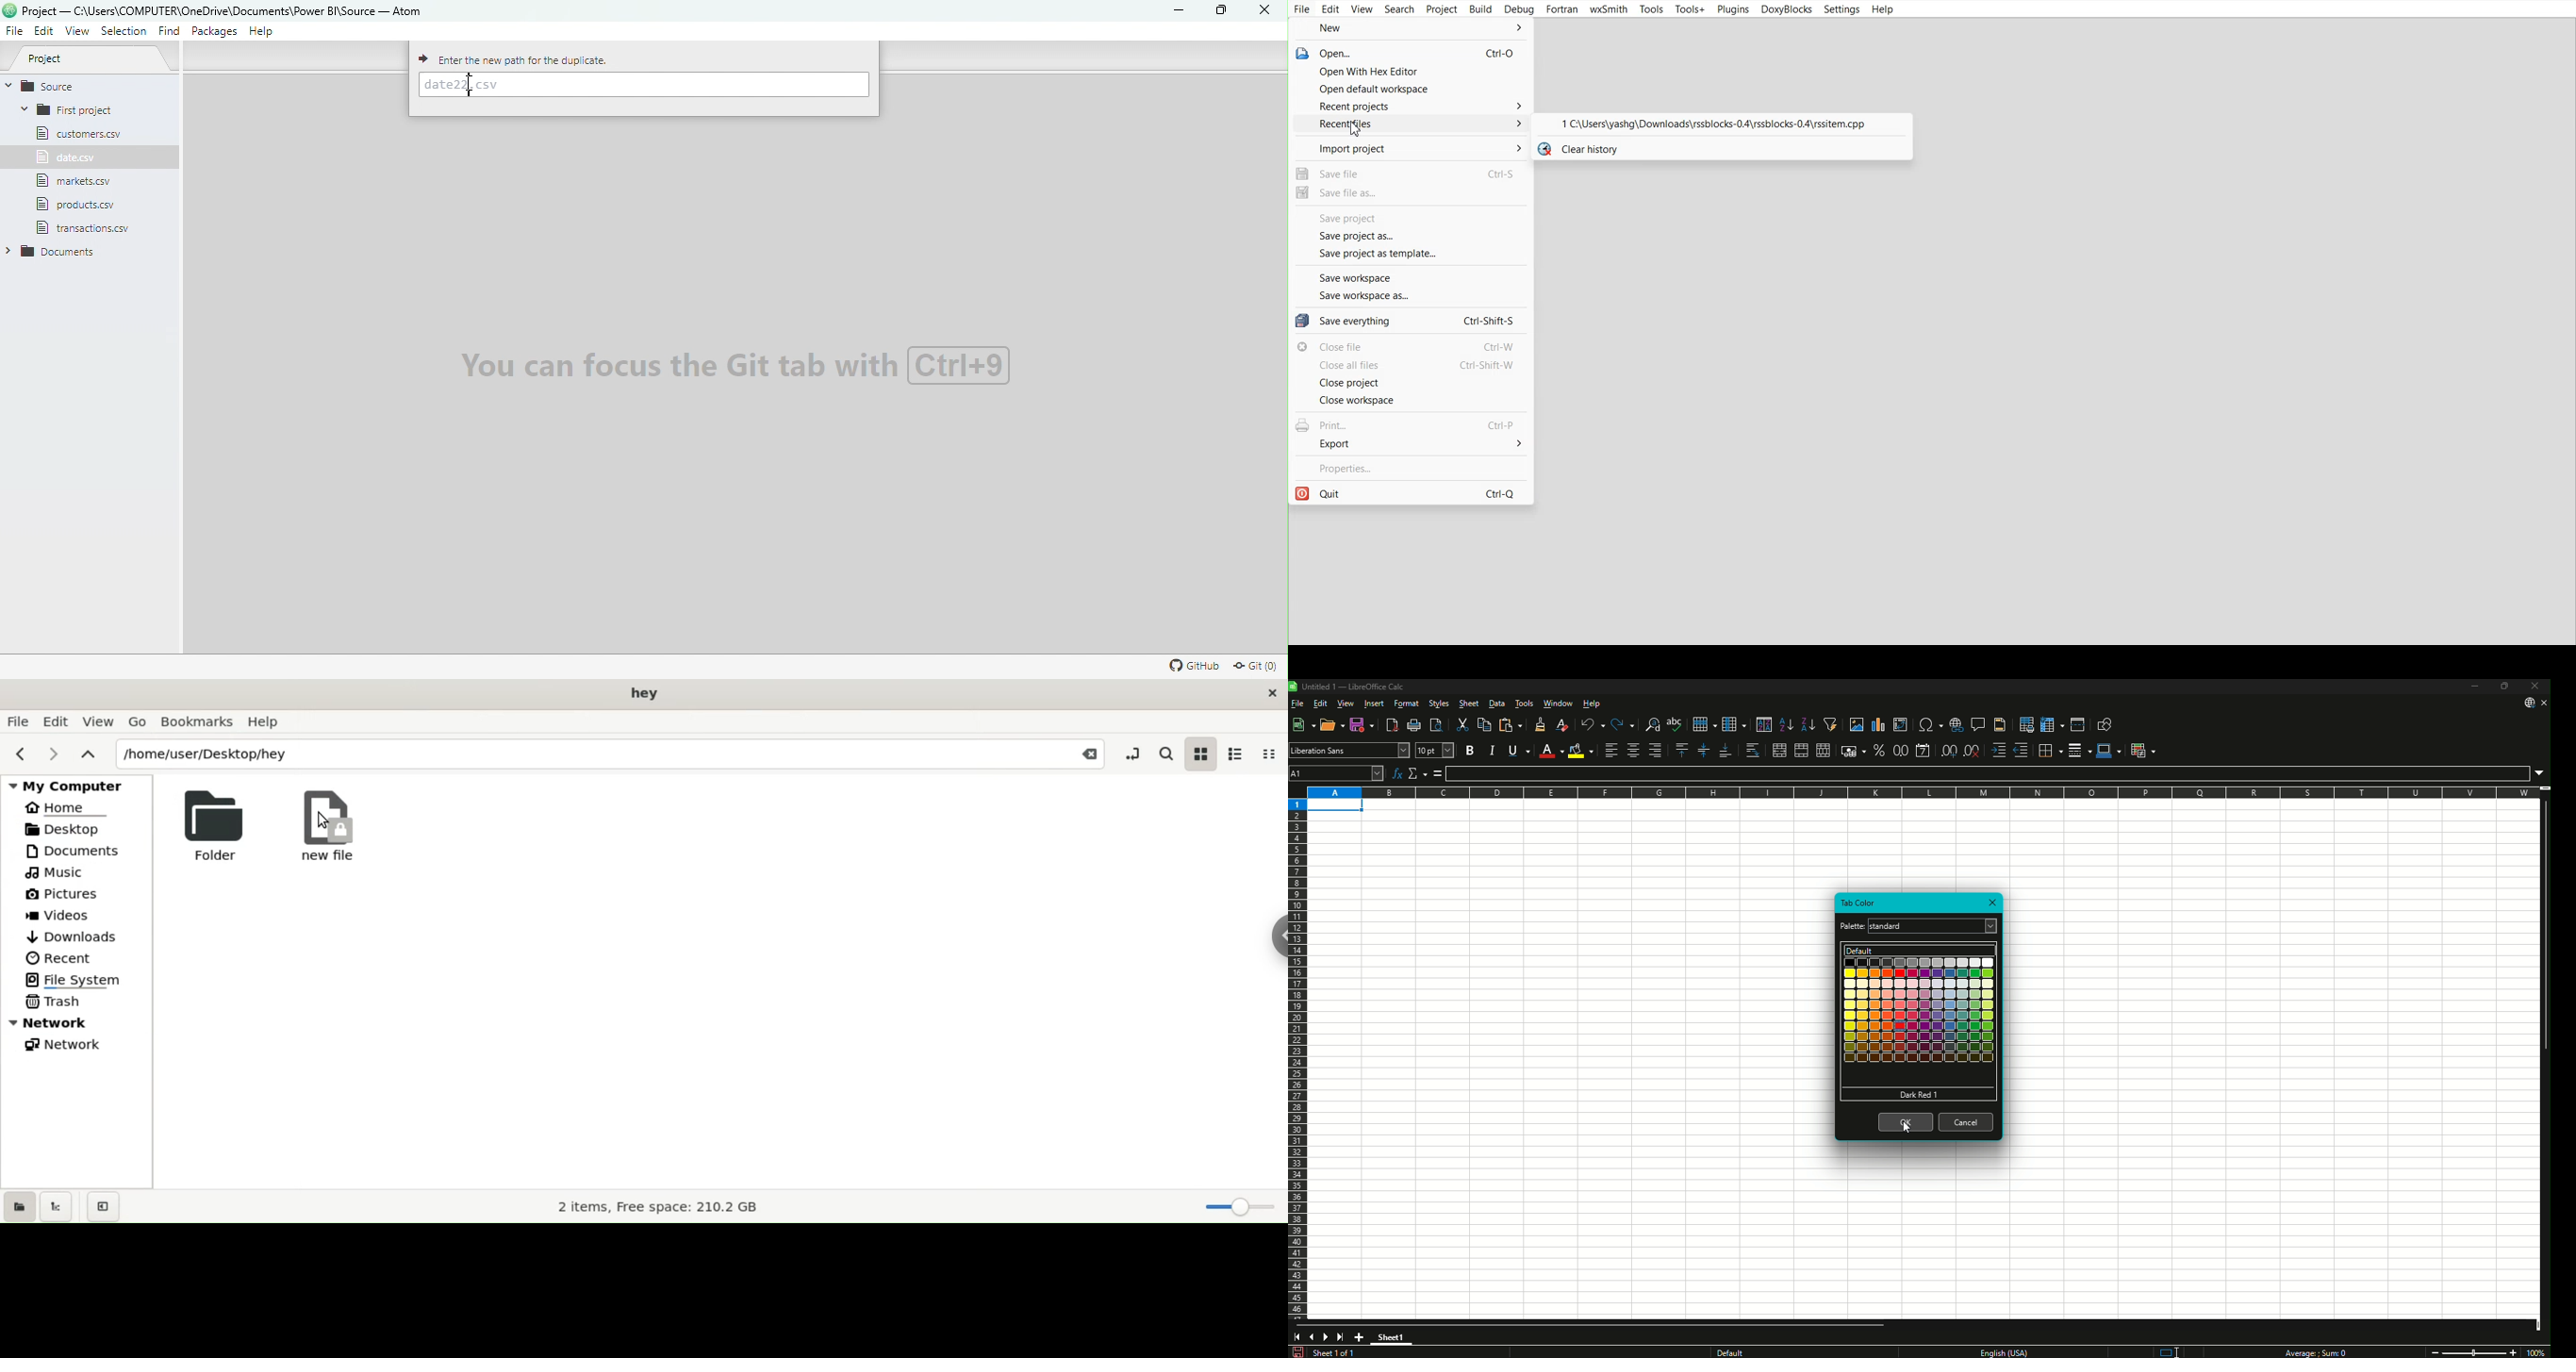 This screenshot has width=2576, height=1372. What do you see at coordinates (125, 32) in the screenshot?
I see `Selection` at bounding box center [125, 32].